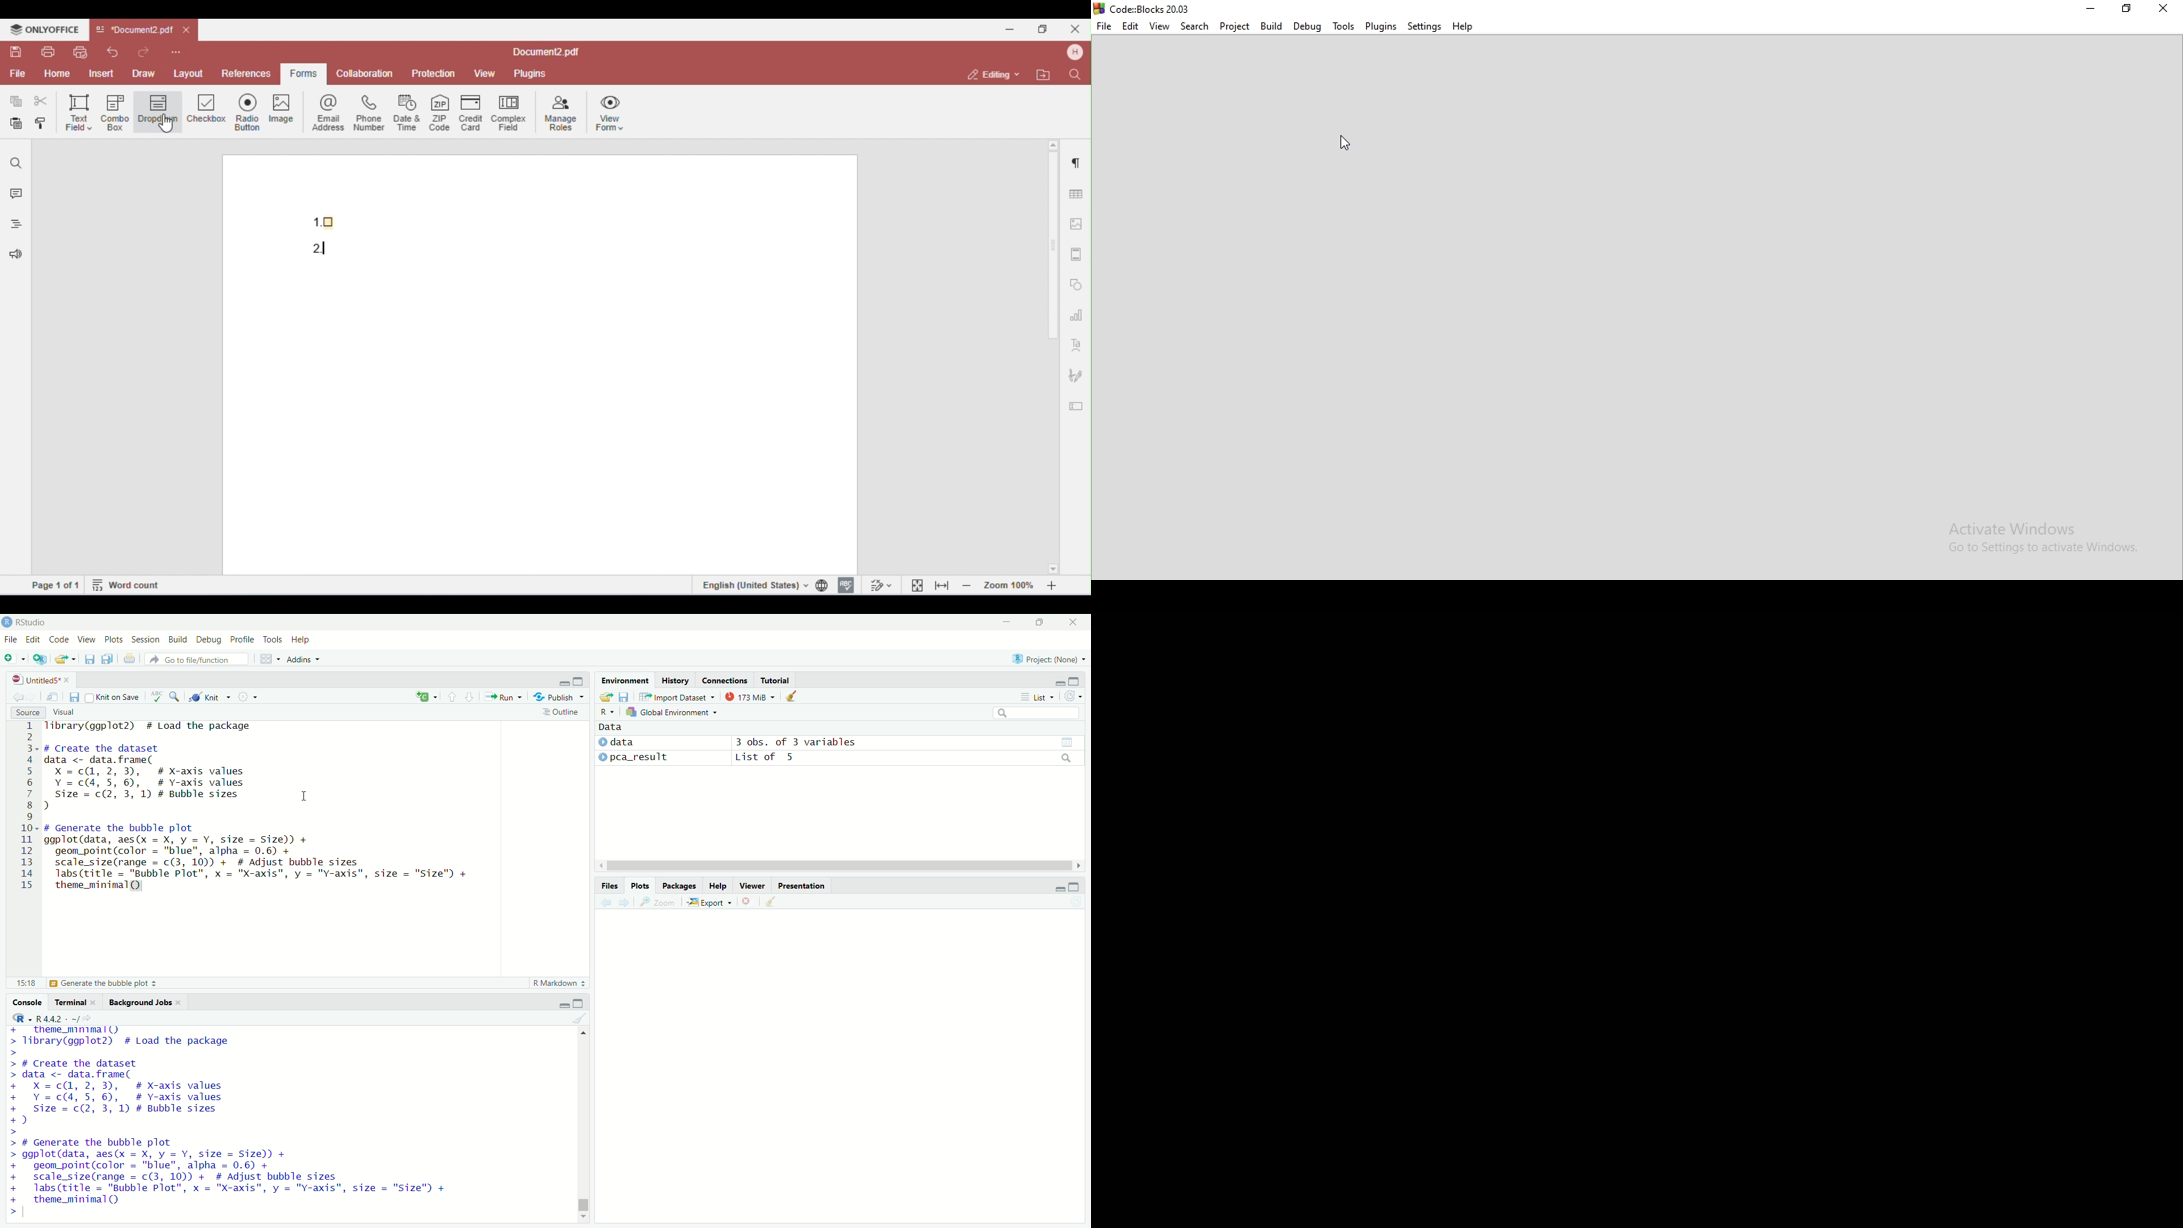  What do you see at coordinates (28, 1002) in the screenshot?
I see `Console` at bounding box center [28, 1002].